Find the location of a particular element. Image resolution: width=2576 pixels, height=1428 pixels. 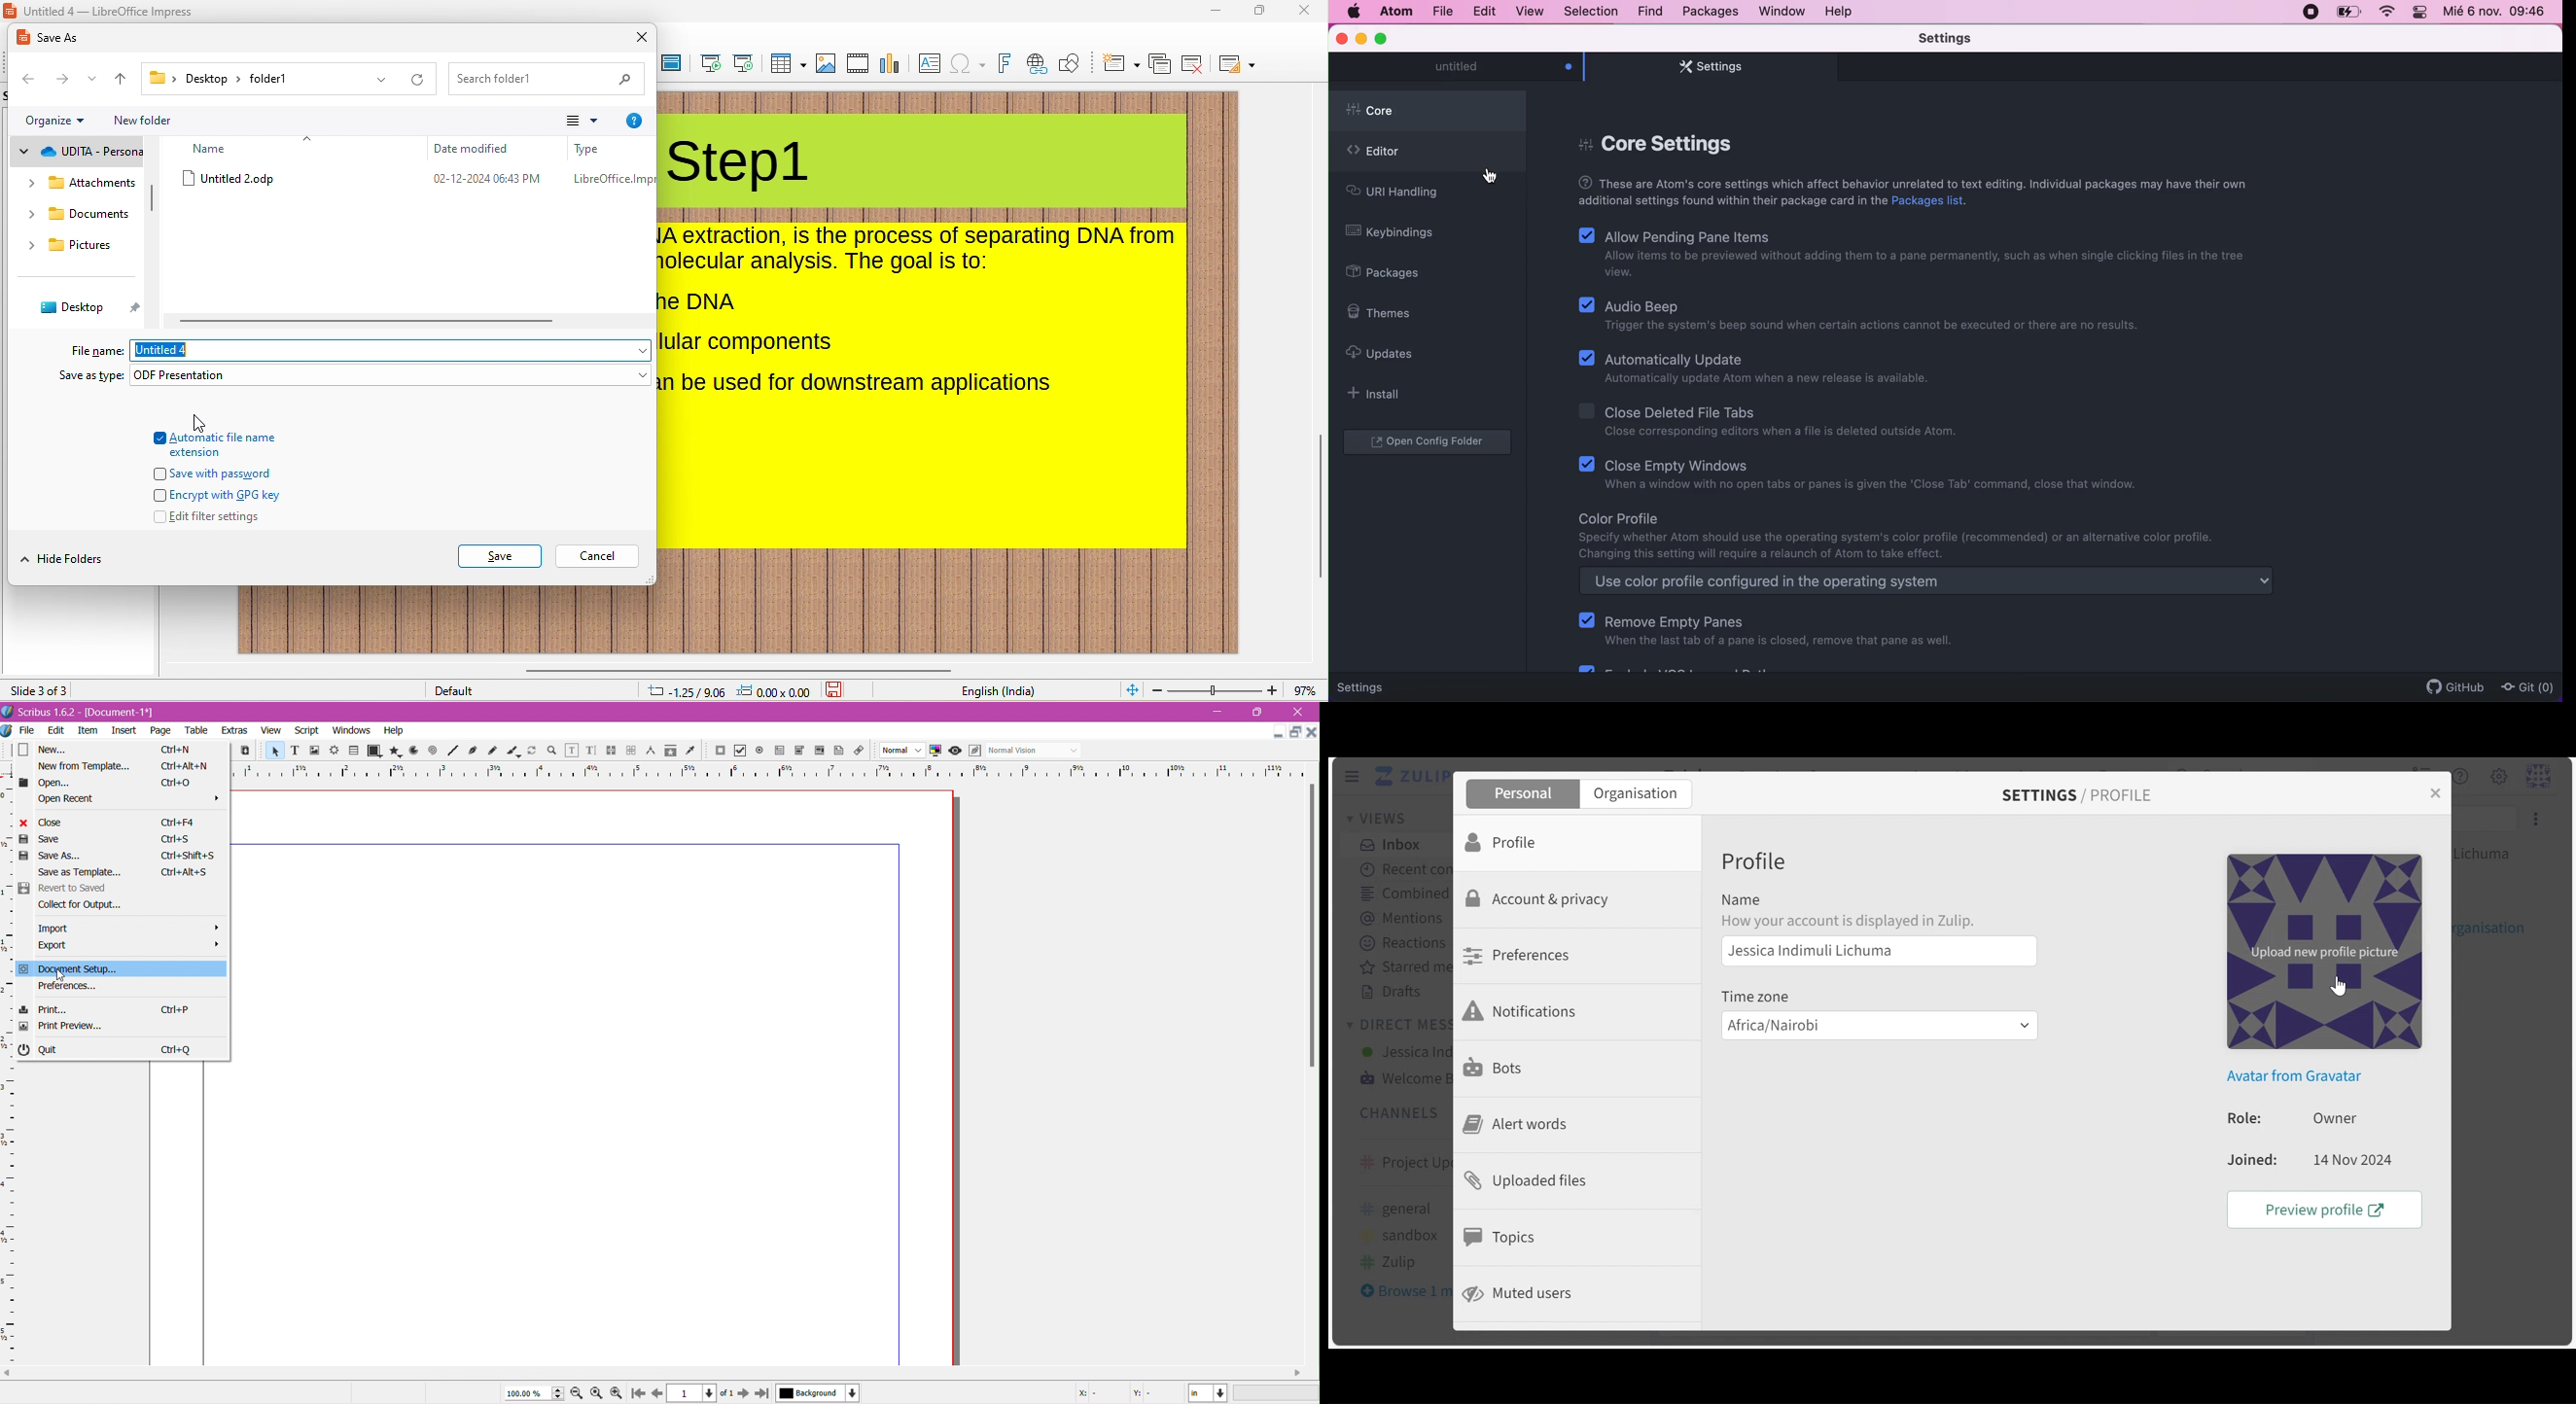

view menu is located at coordinates (271, 731).